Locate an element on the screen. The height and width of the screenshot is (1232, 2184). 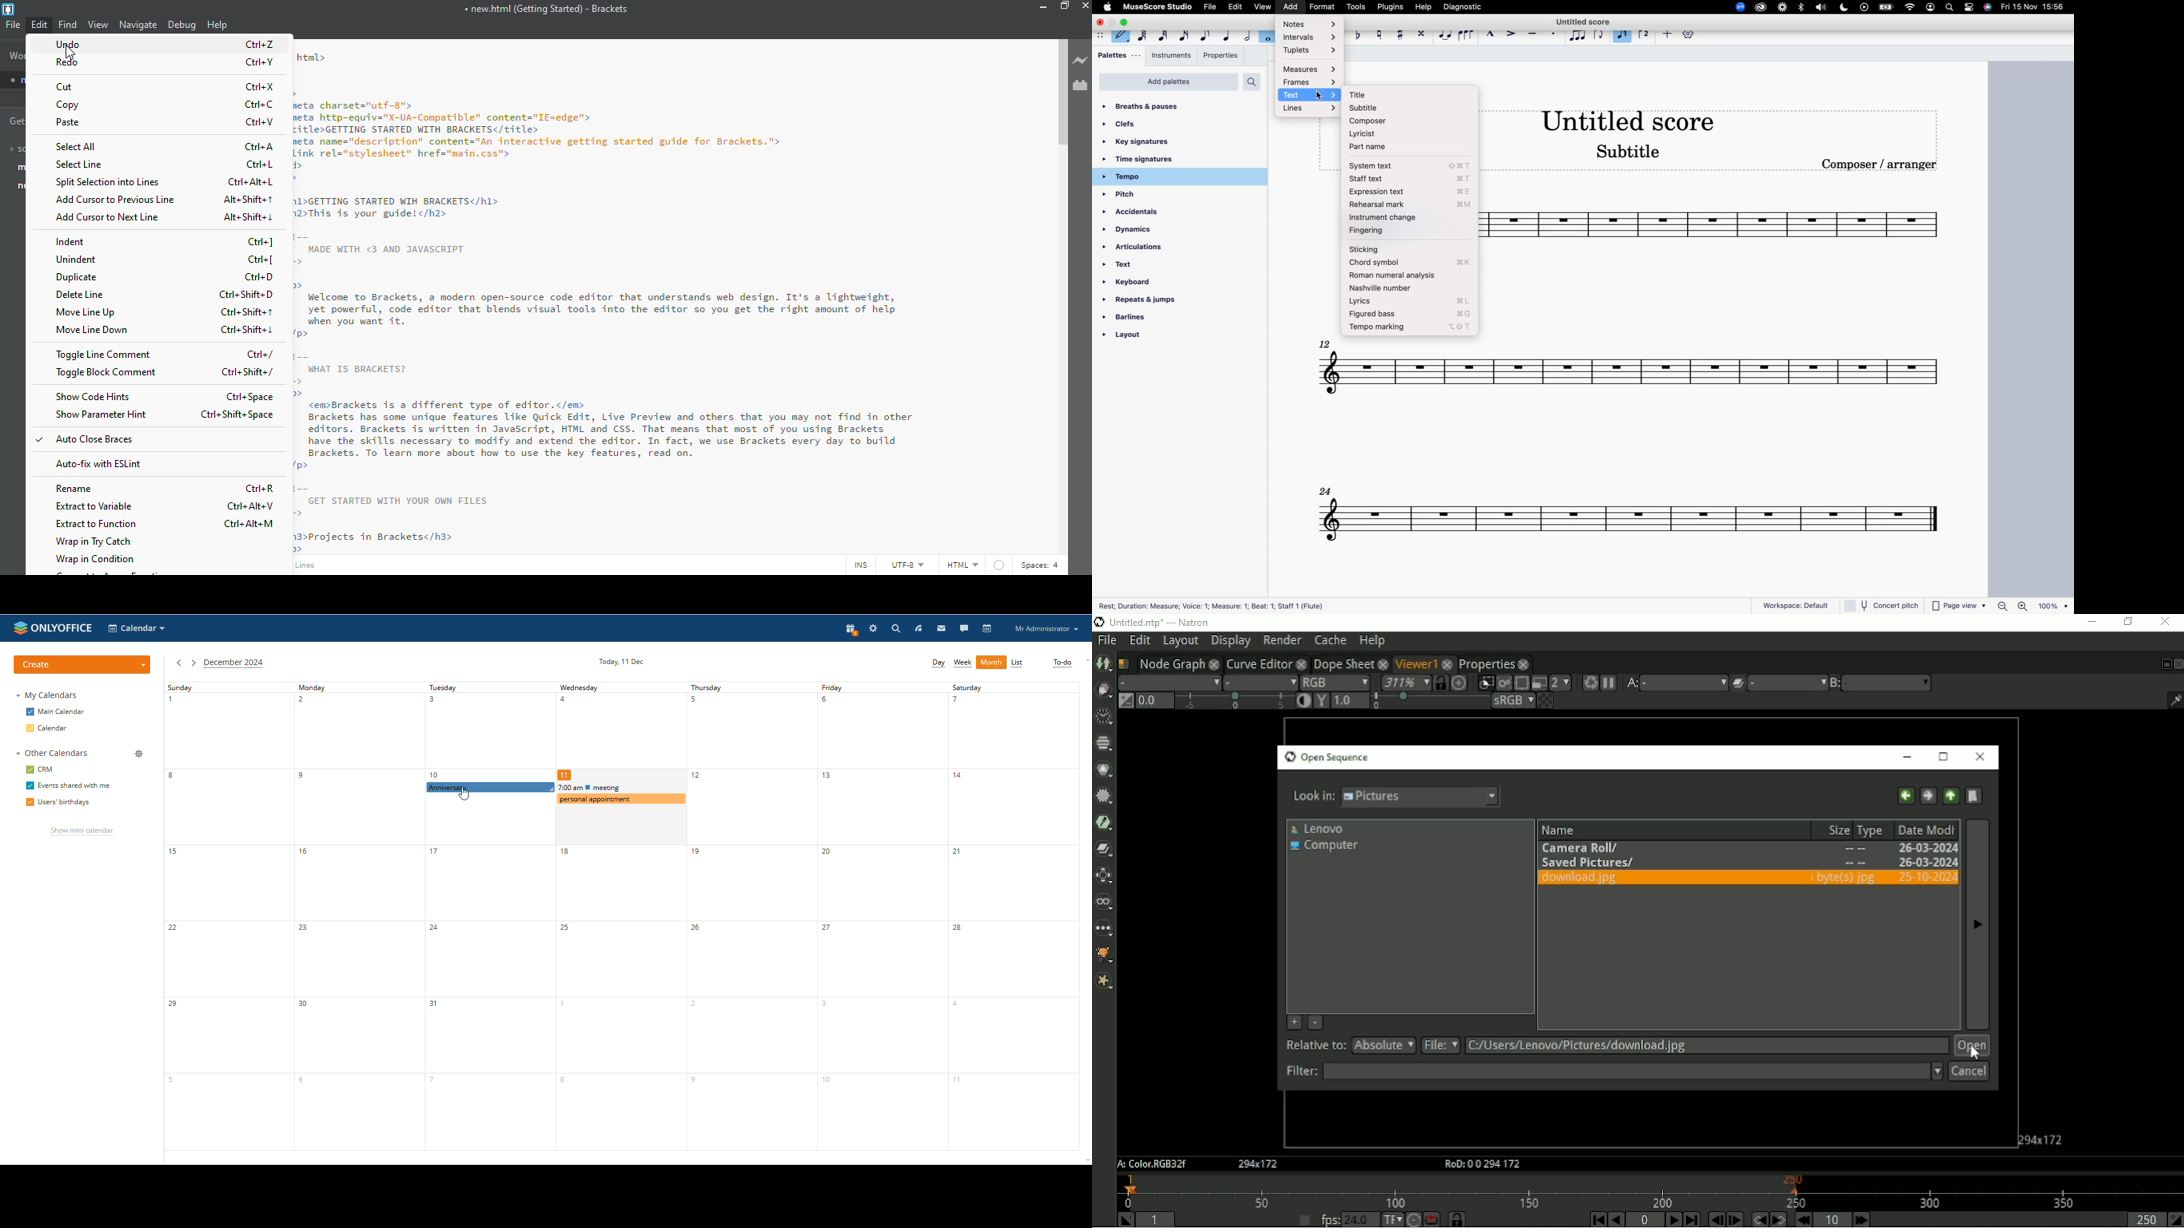
Type is located at coordinates (1871, 830).